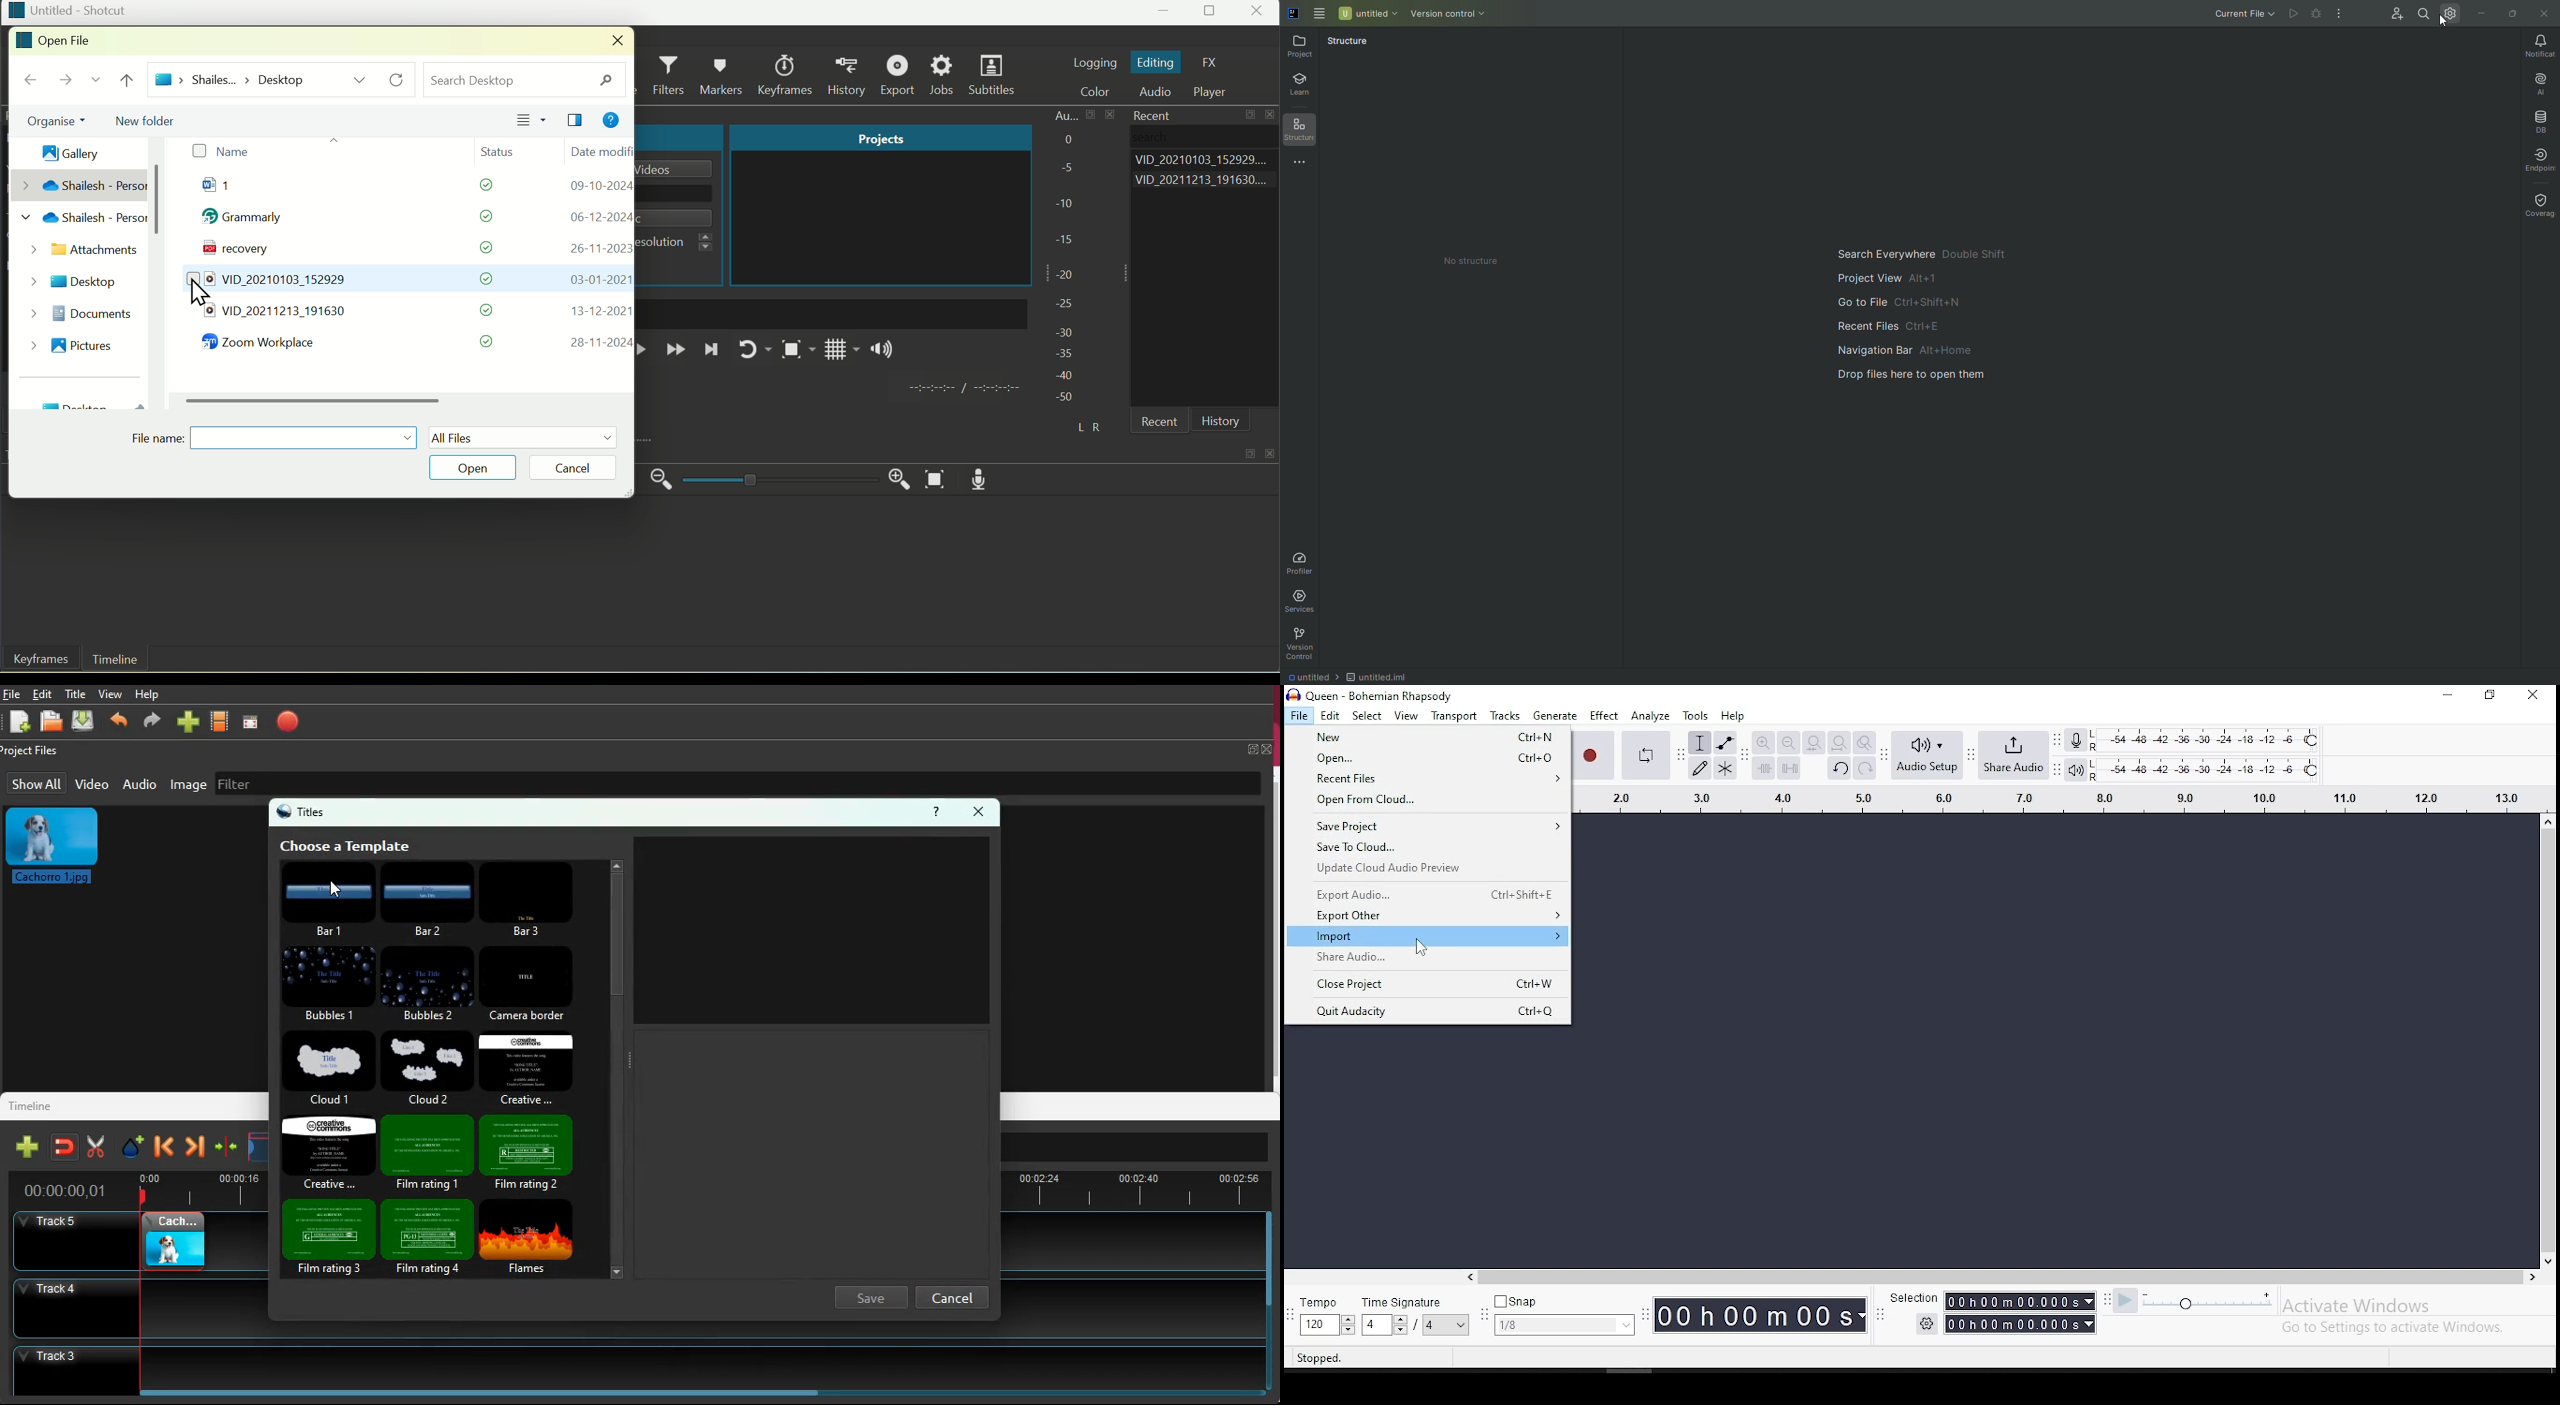 This screenshot has height=1428, width=2576. I want to click on next, so click(63, 82).